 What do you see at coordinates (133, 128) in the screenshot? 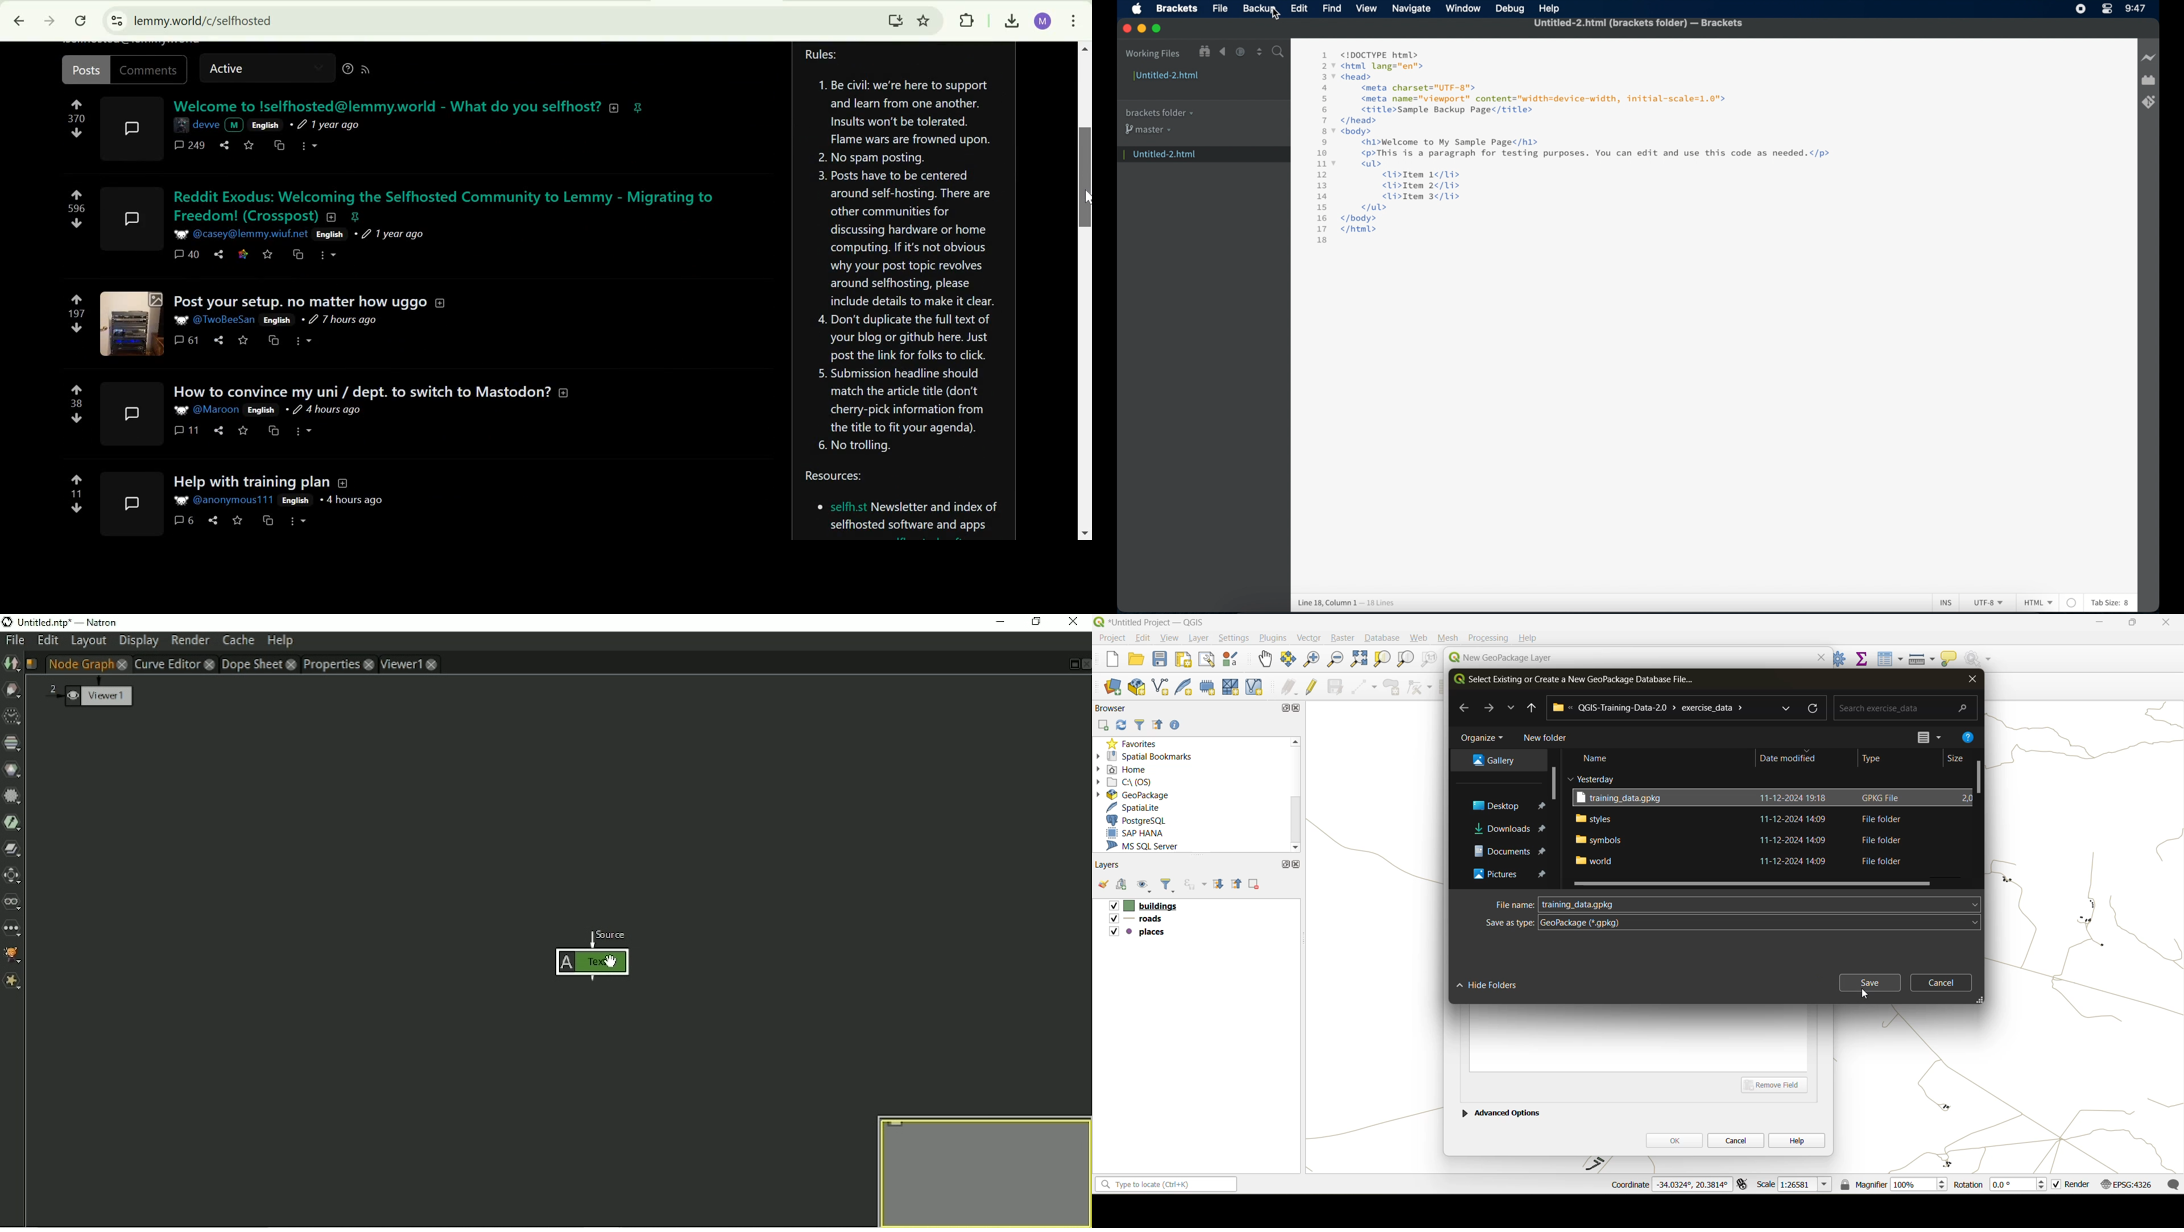
I see `expand here` at bounding box center [133, 128].